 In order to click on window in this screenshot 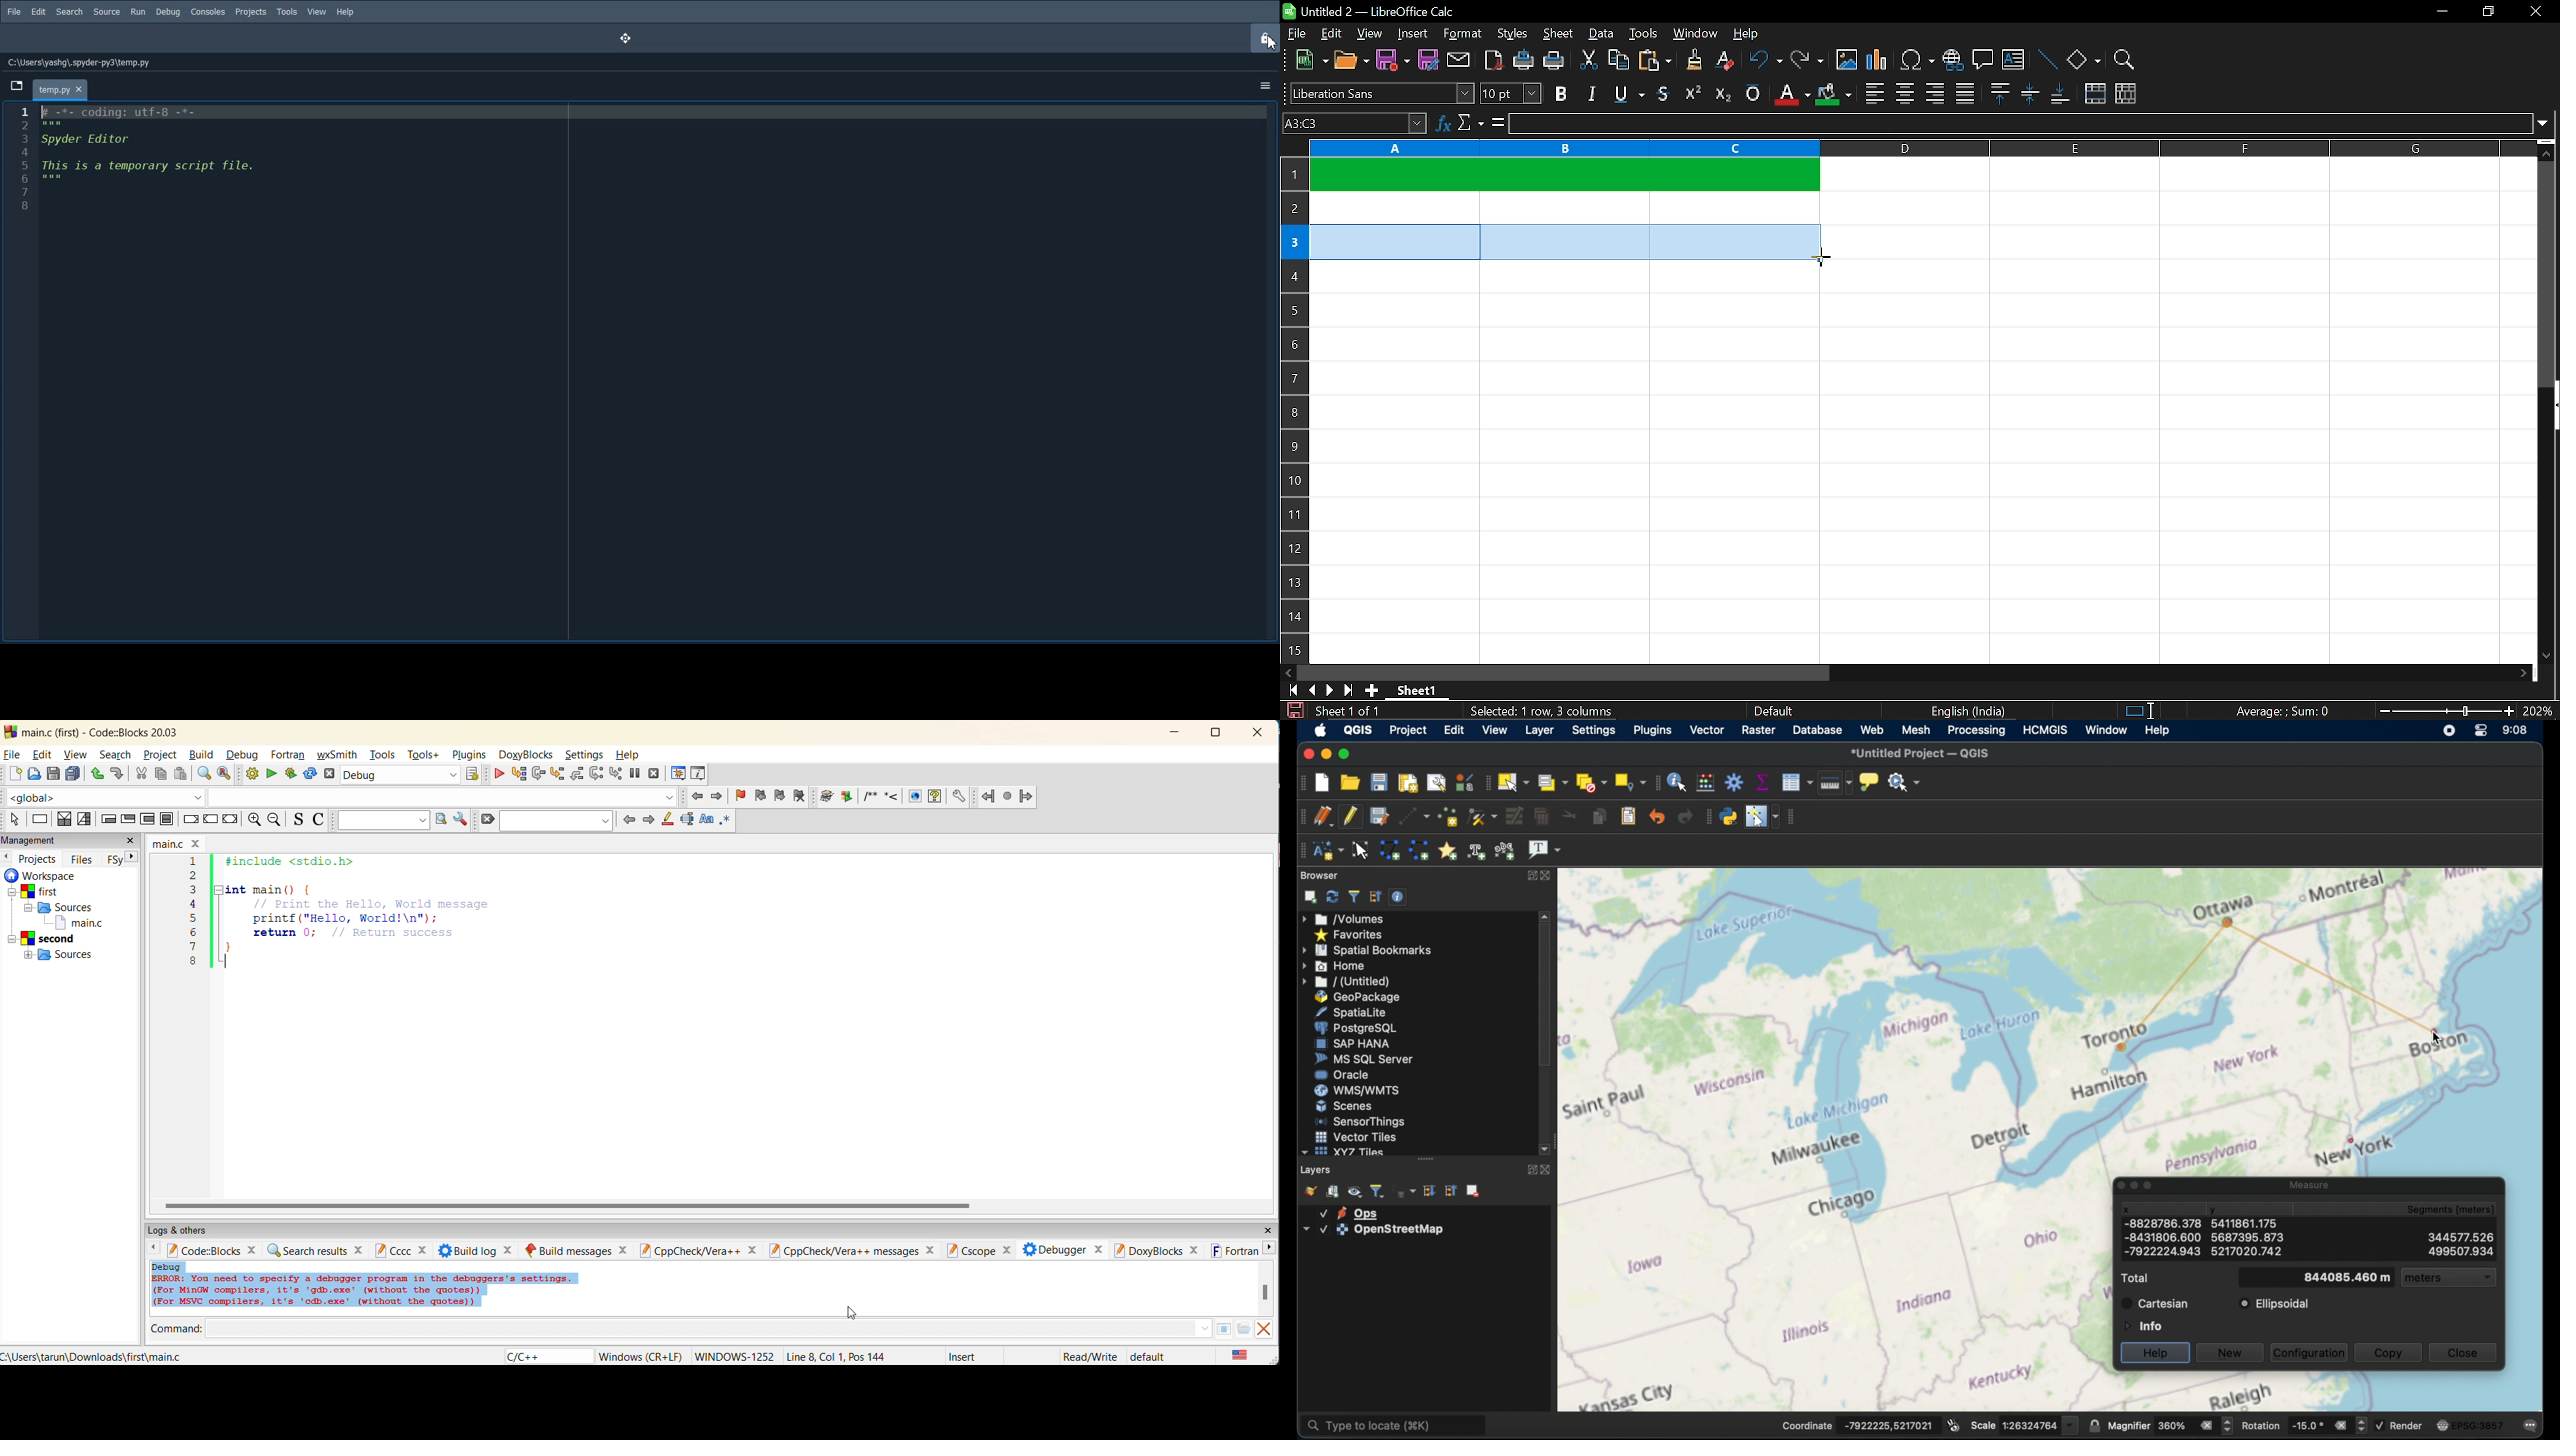, I will do `click(1695, 34)`.